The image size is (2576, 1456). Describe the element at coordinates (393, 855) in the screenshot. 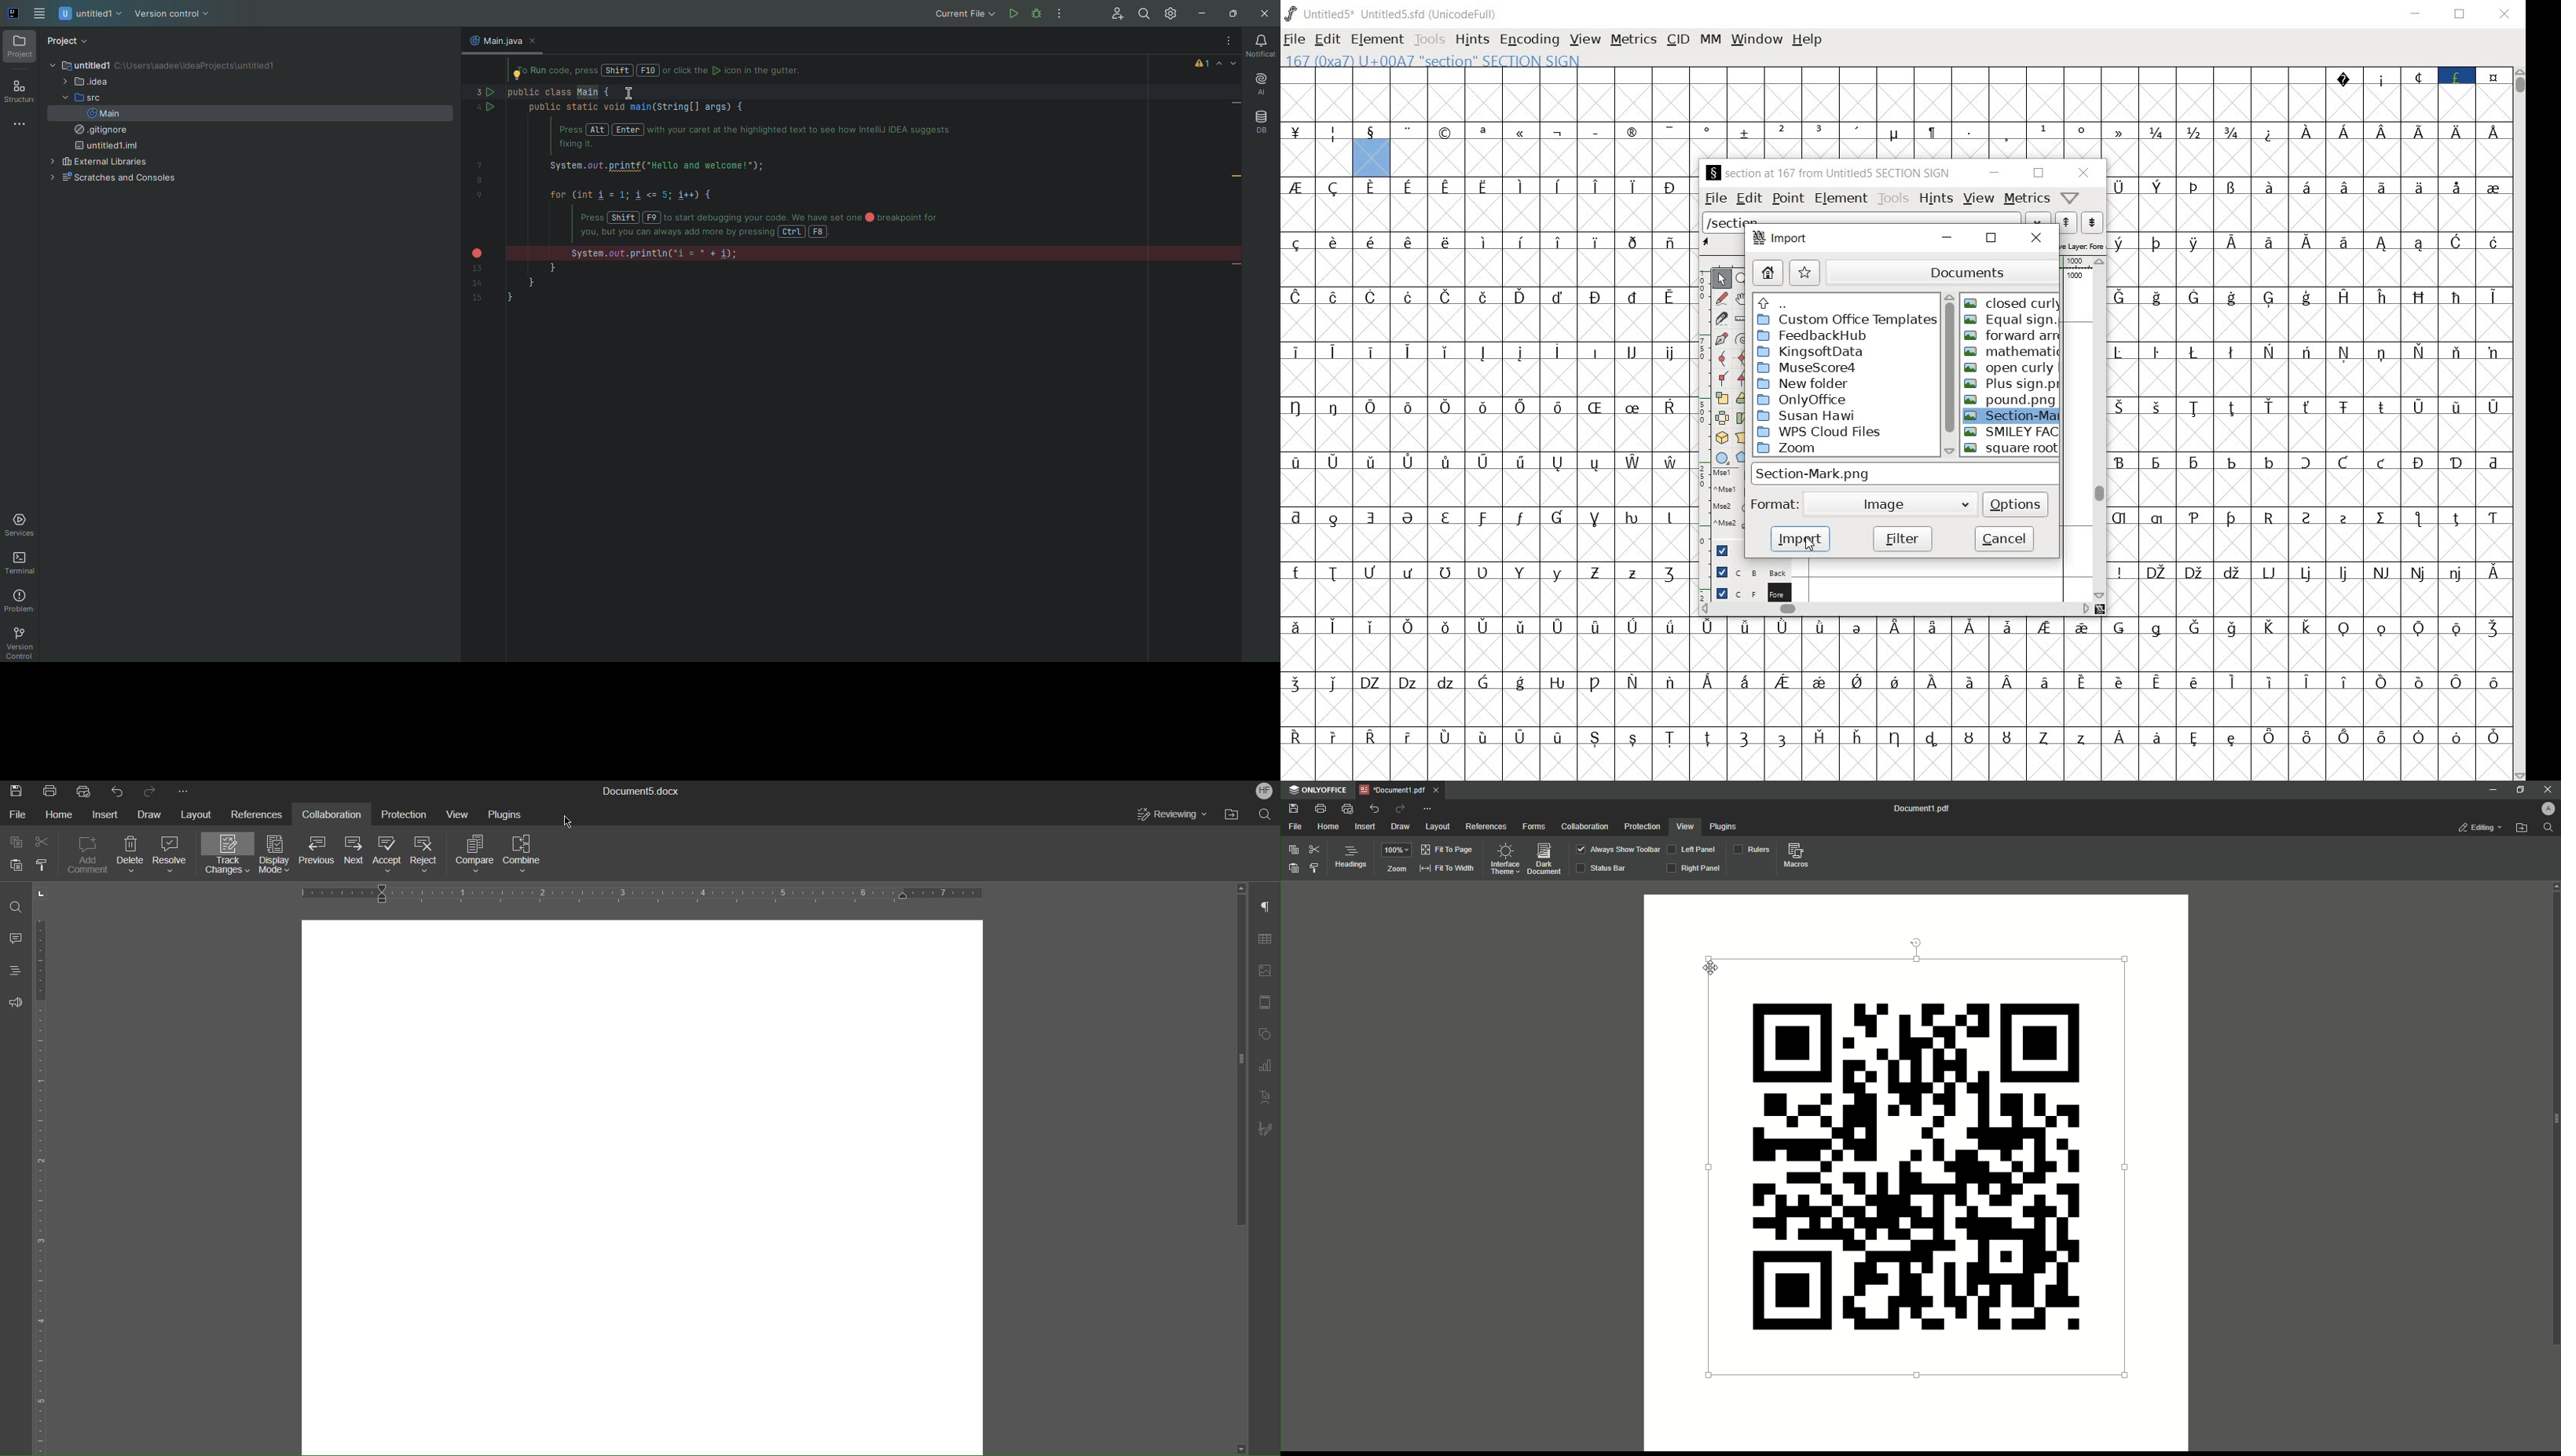

I see `Accept` at that location.